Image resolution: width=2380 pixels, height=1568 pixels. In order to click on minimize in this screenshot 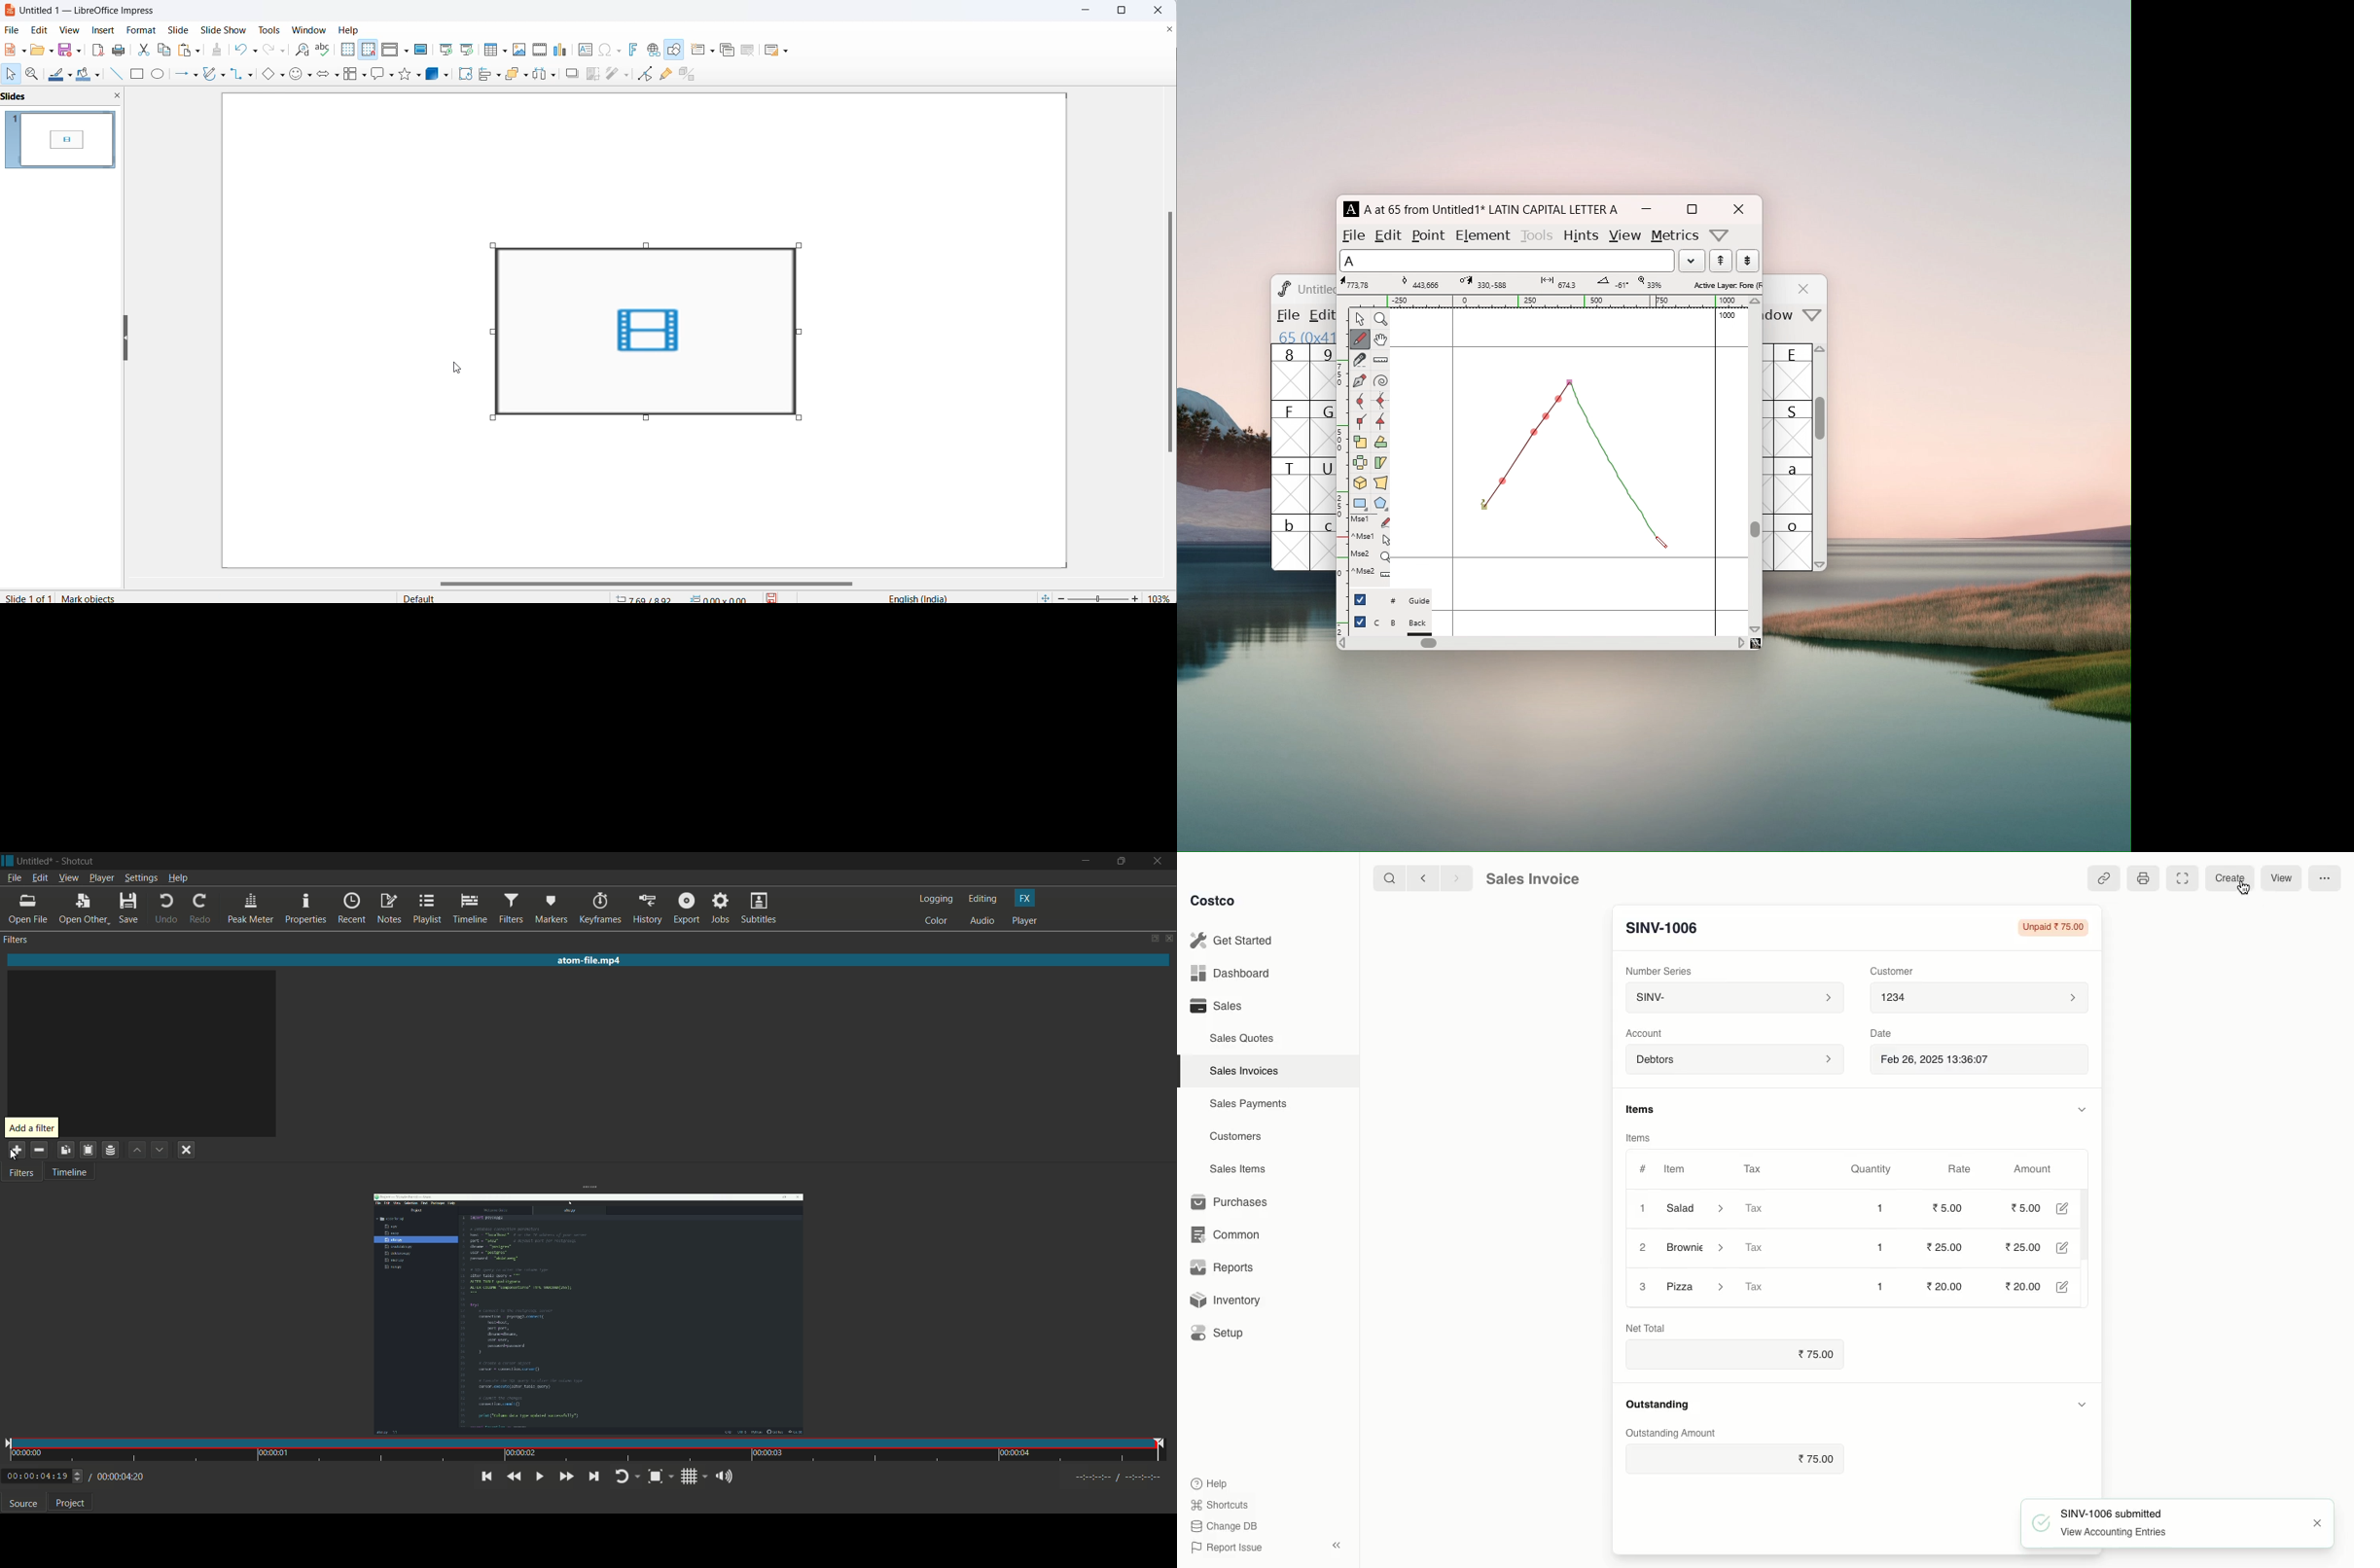, I will do `click(1089, 861)`.